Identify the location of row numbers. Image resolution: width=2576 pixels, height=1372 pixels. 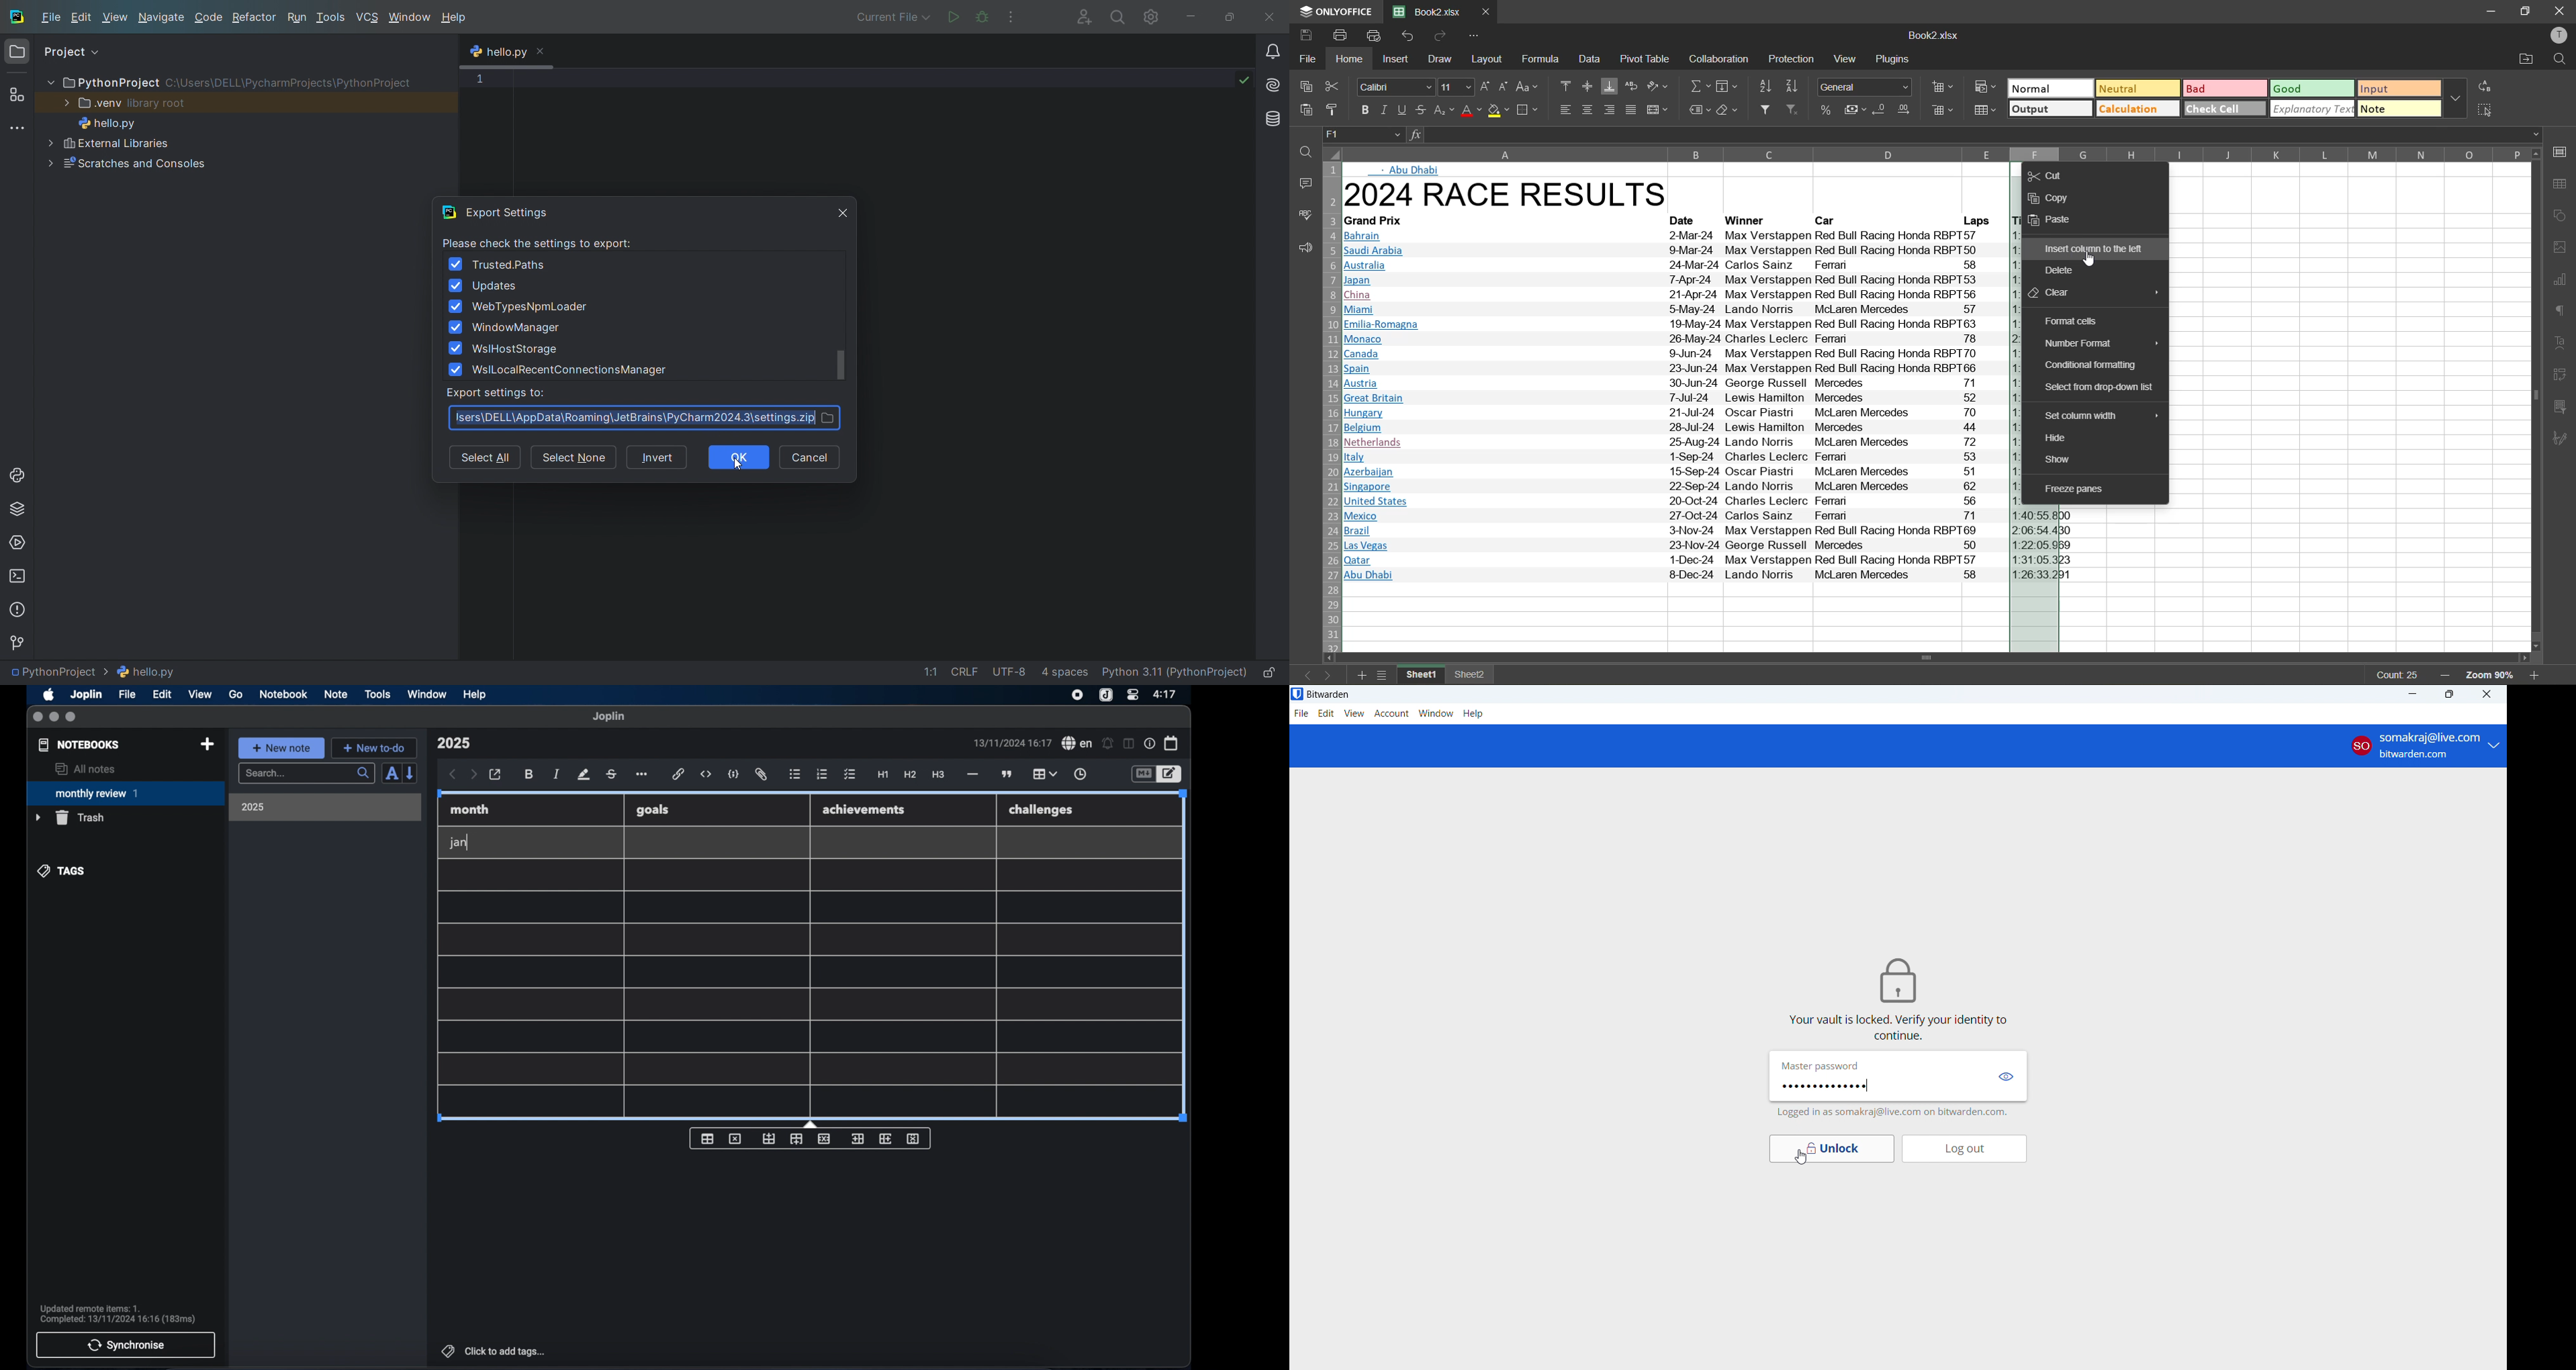
(1329, 405).